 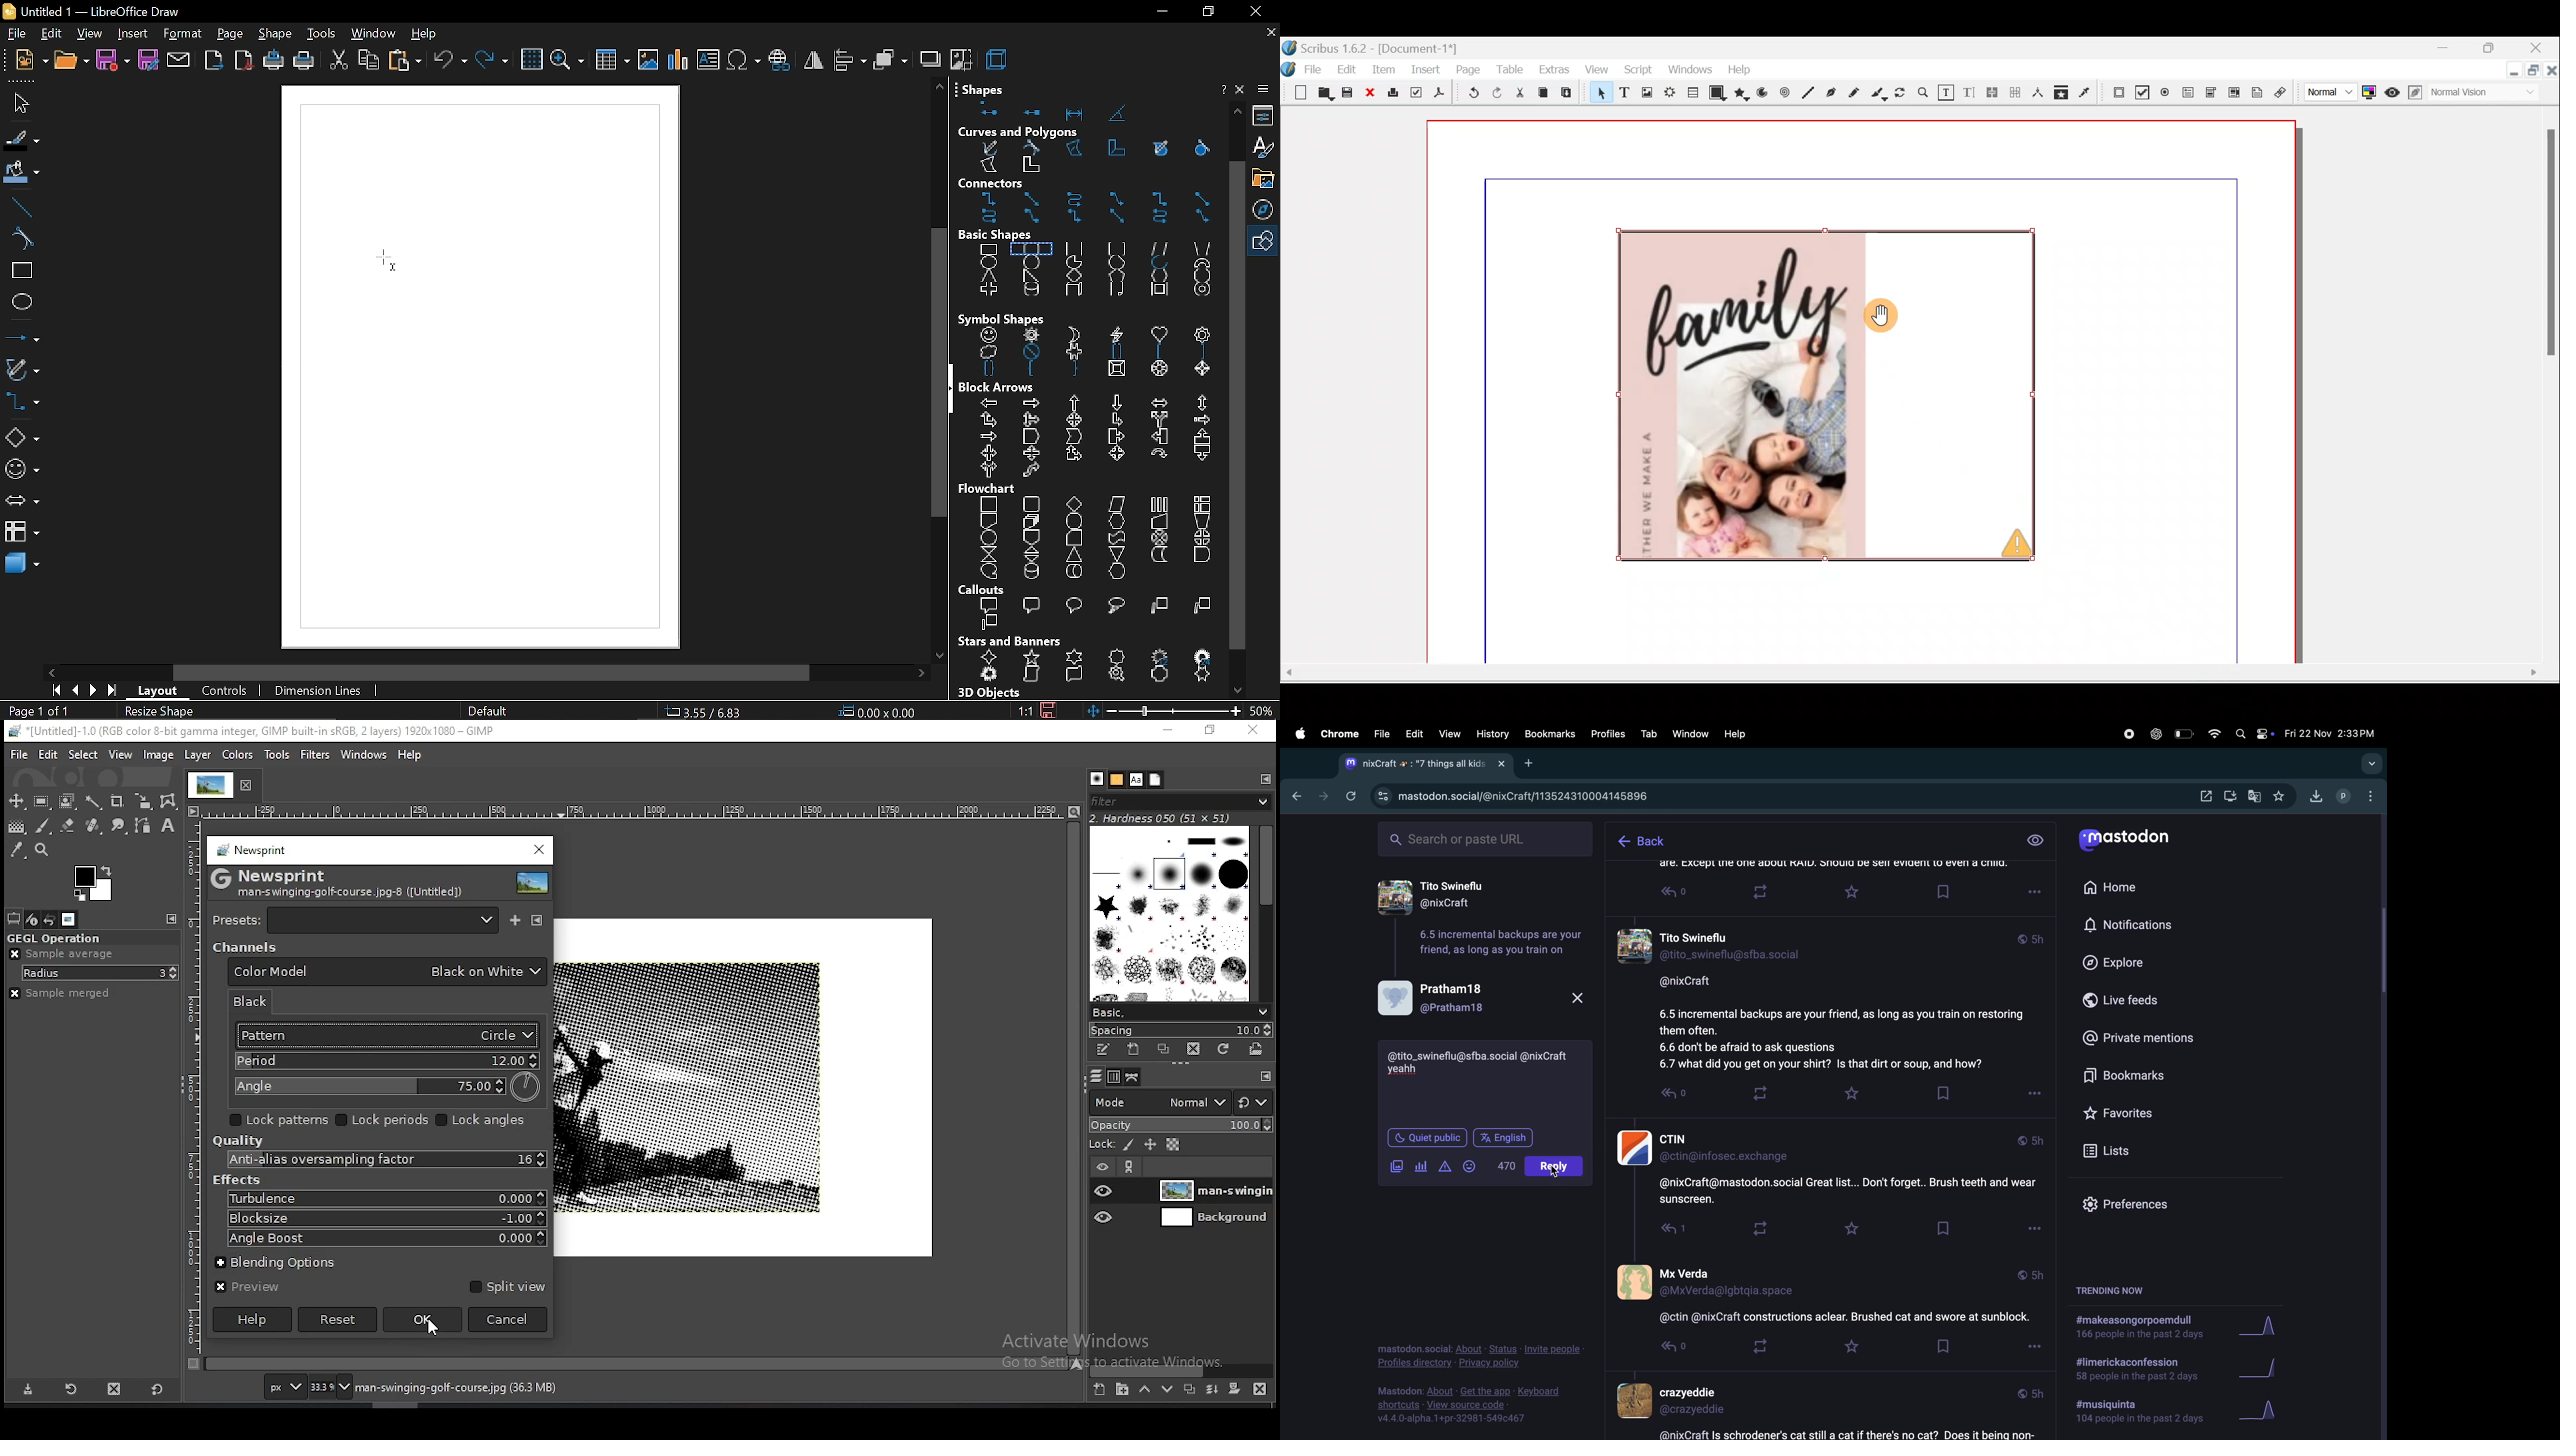 I want to click on device status, so click(x=32, y=919).